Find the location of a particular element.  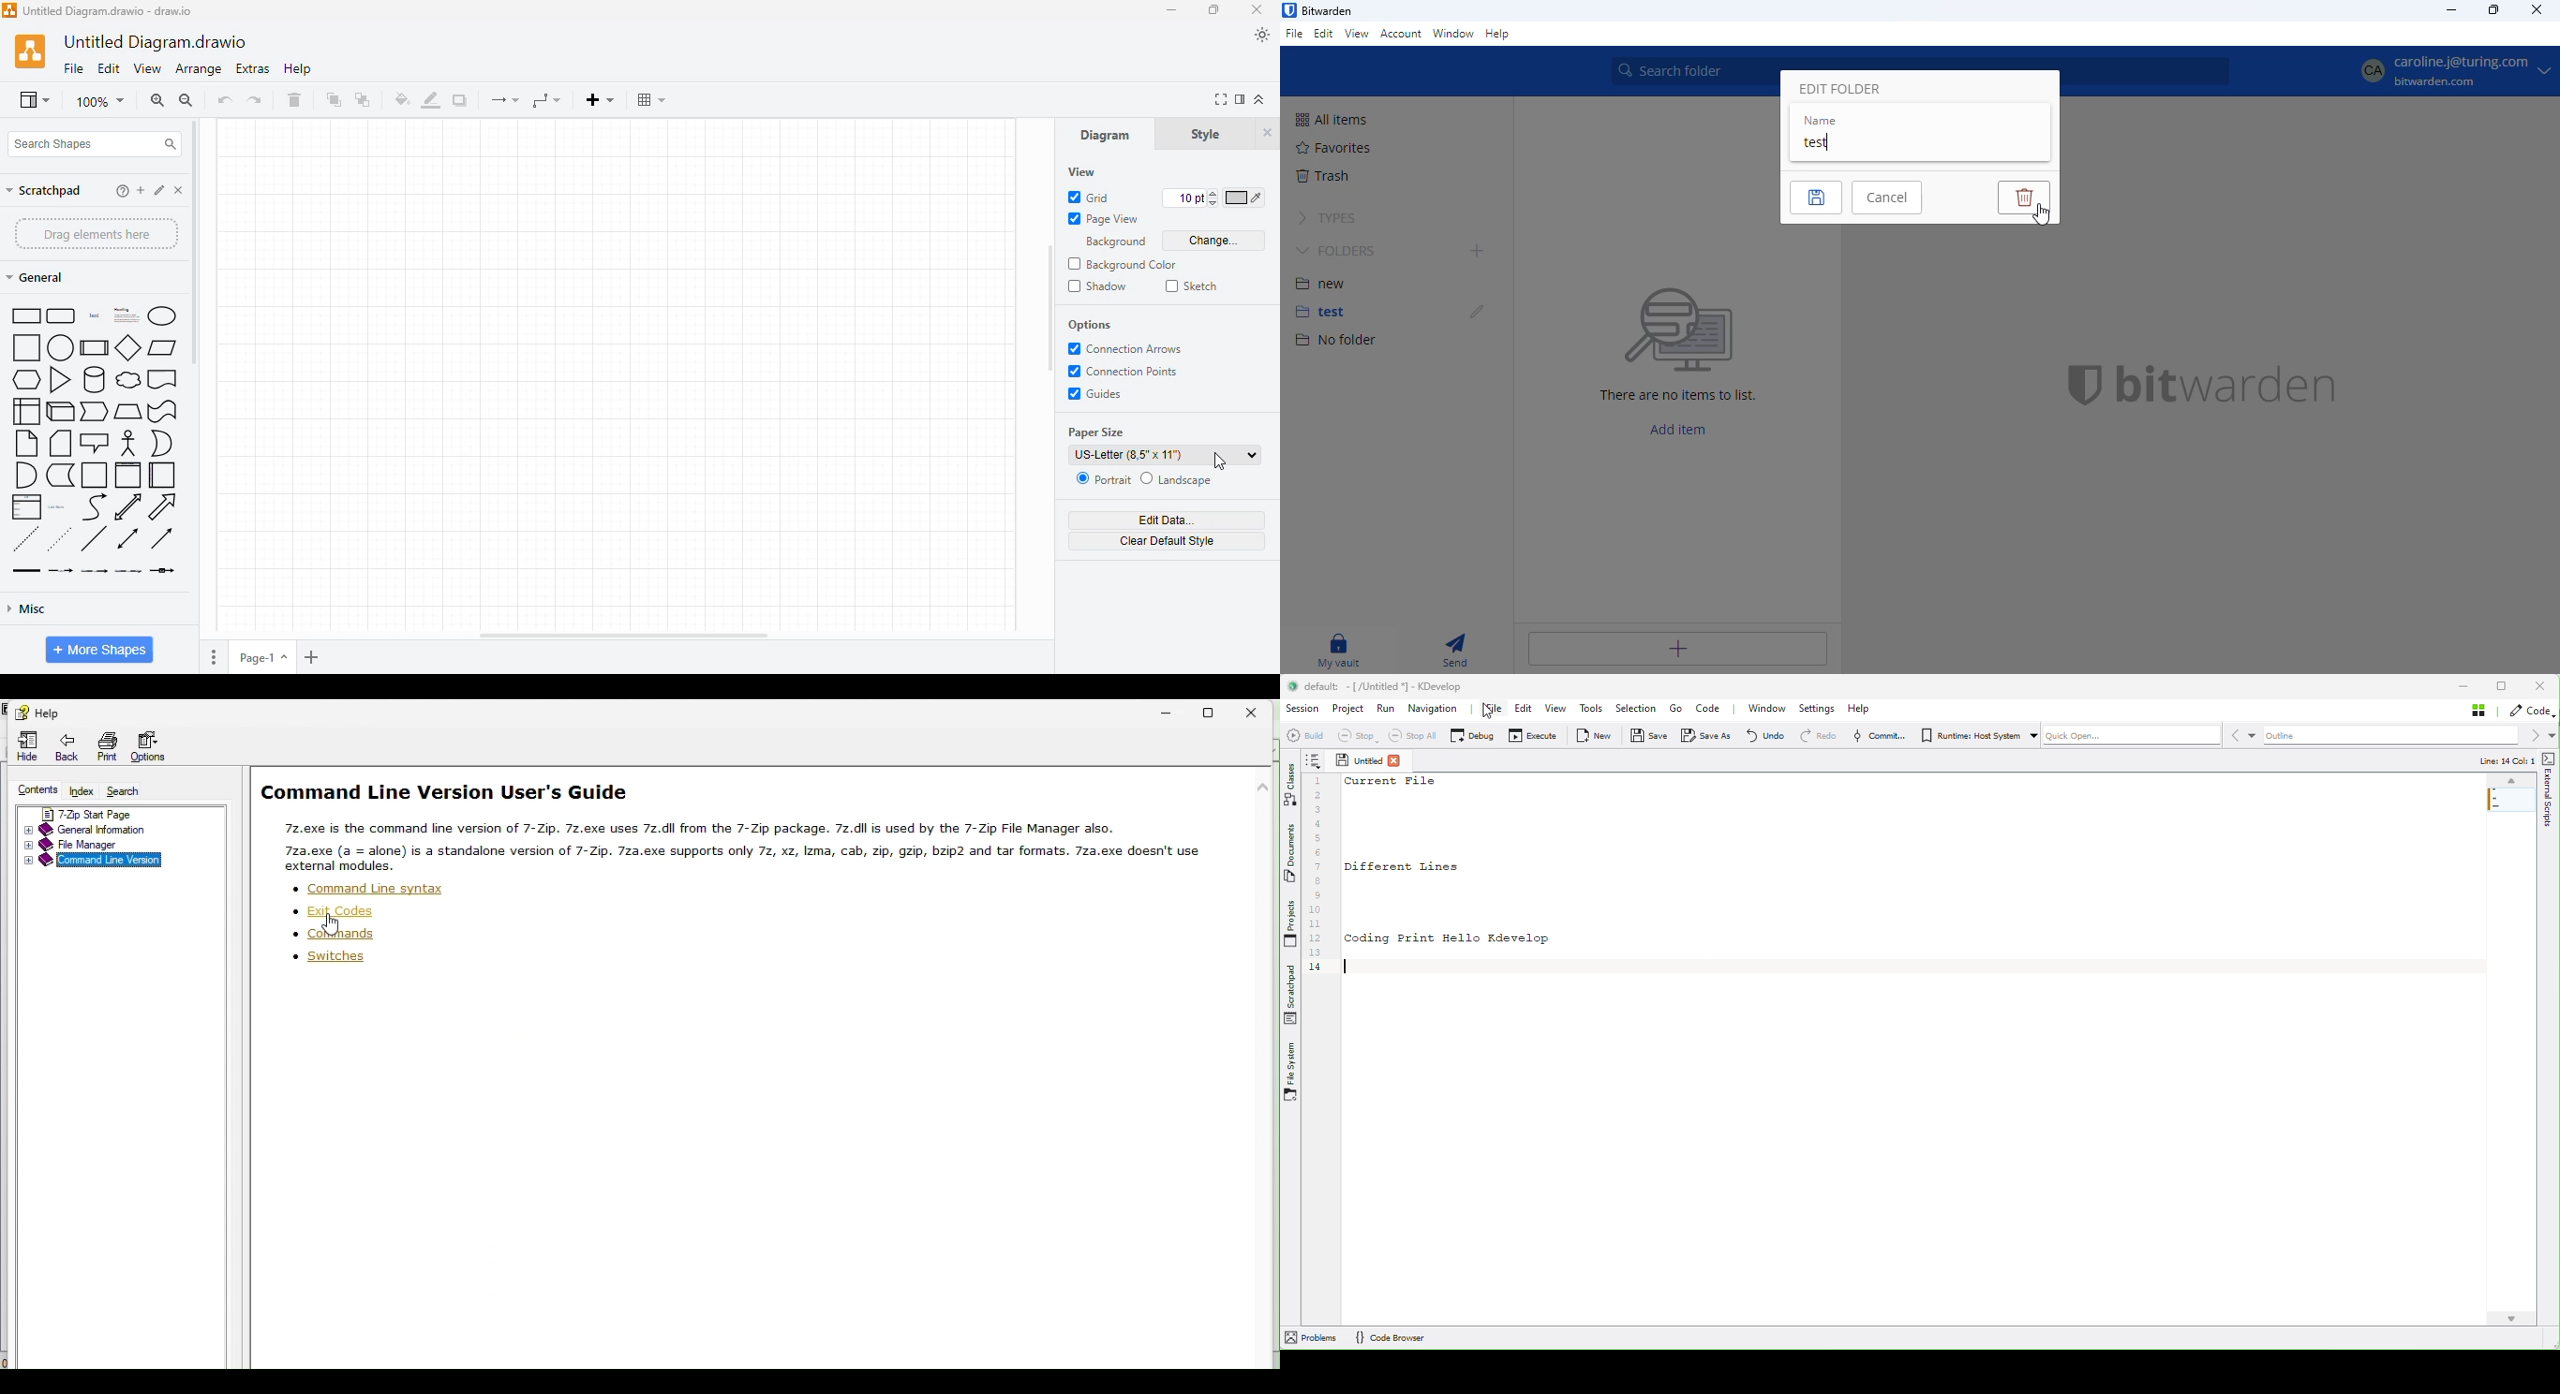

portrait is located at coordinates (1103, 480).